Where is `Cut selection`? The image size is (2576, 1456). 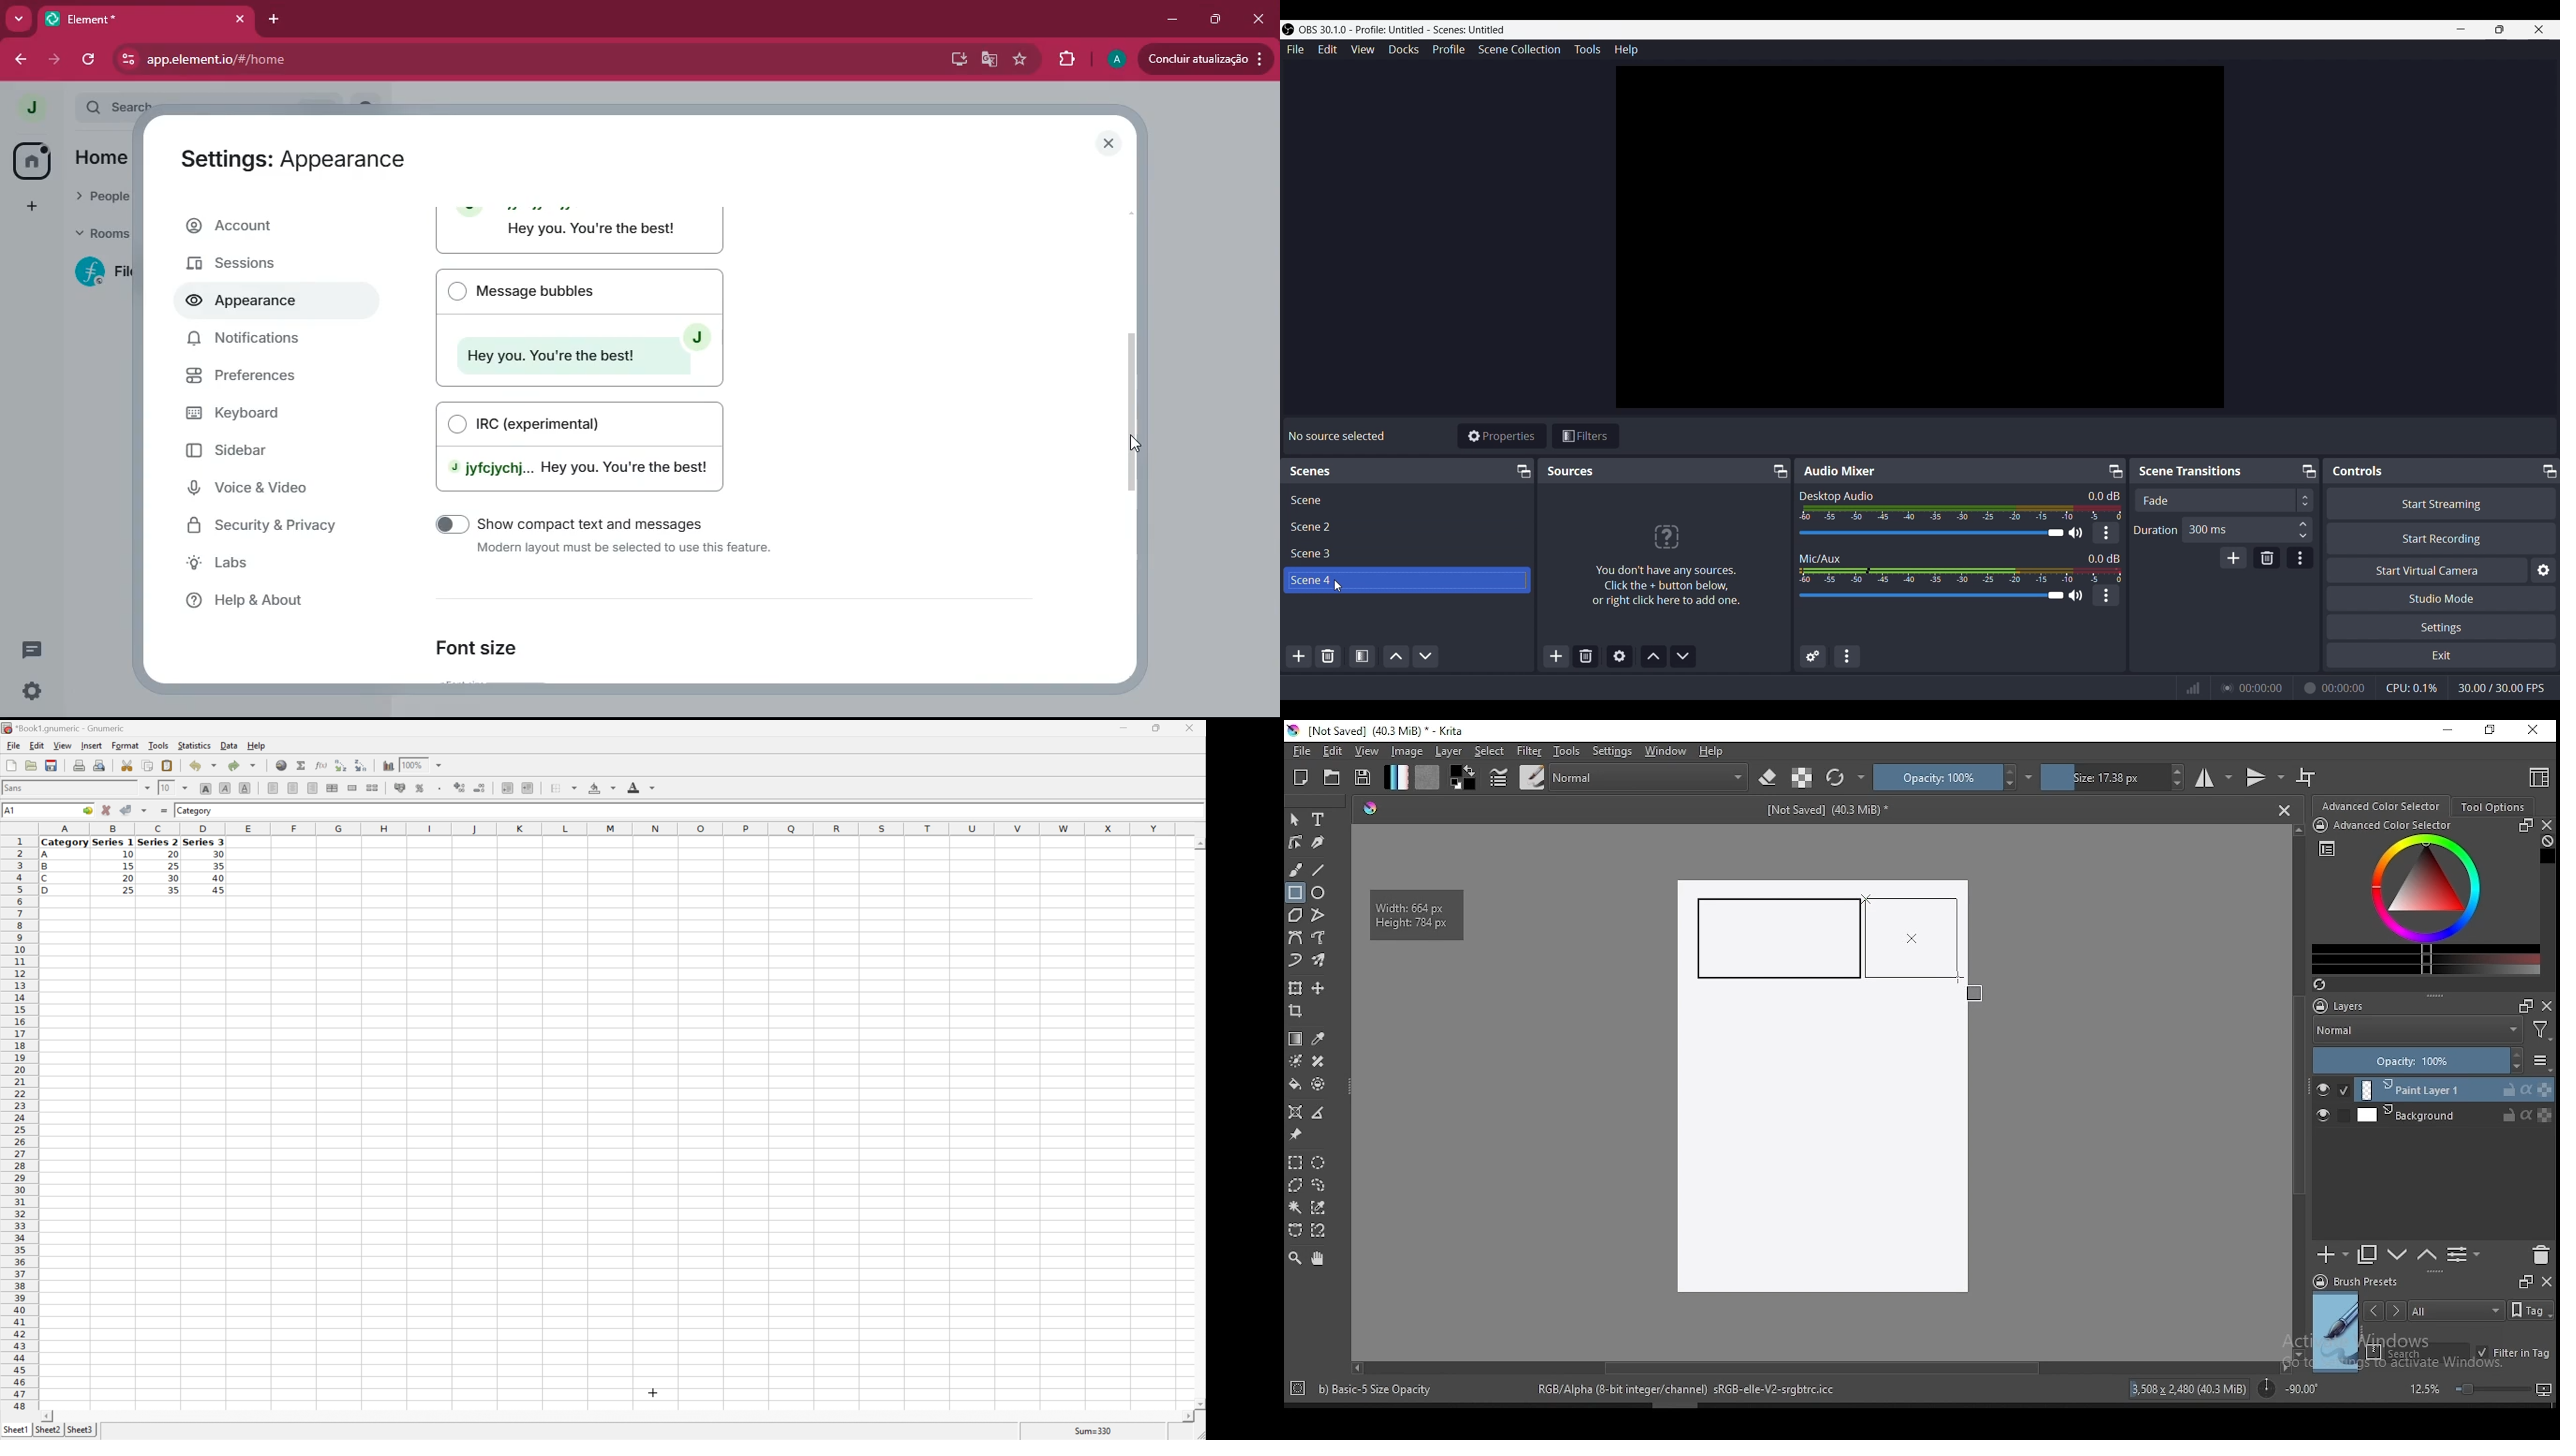
Cut selection is located at coordinates (128, 766).